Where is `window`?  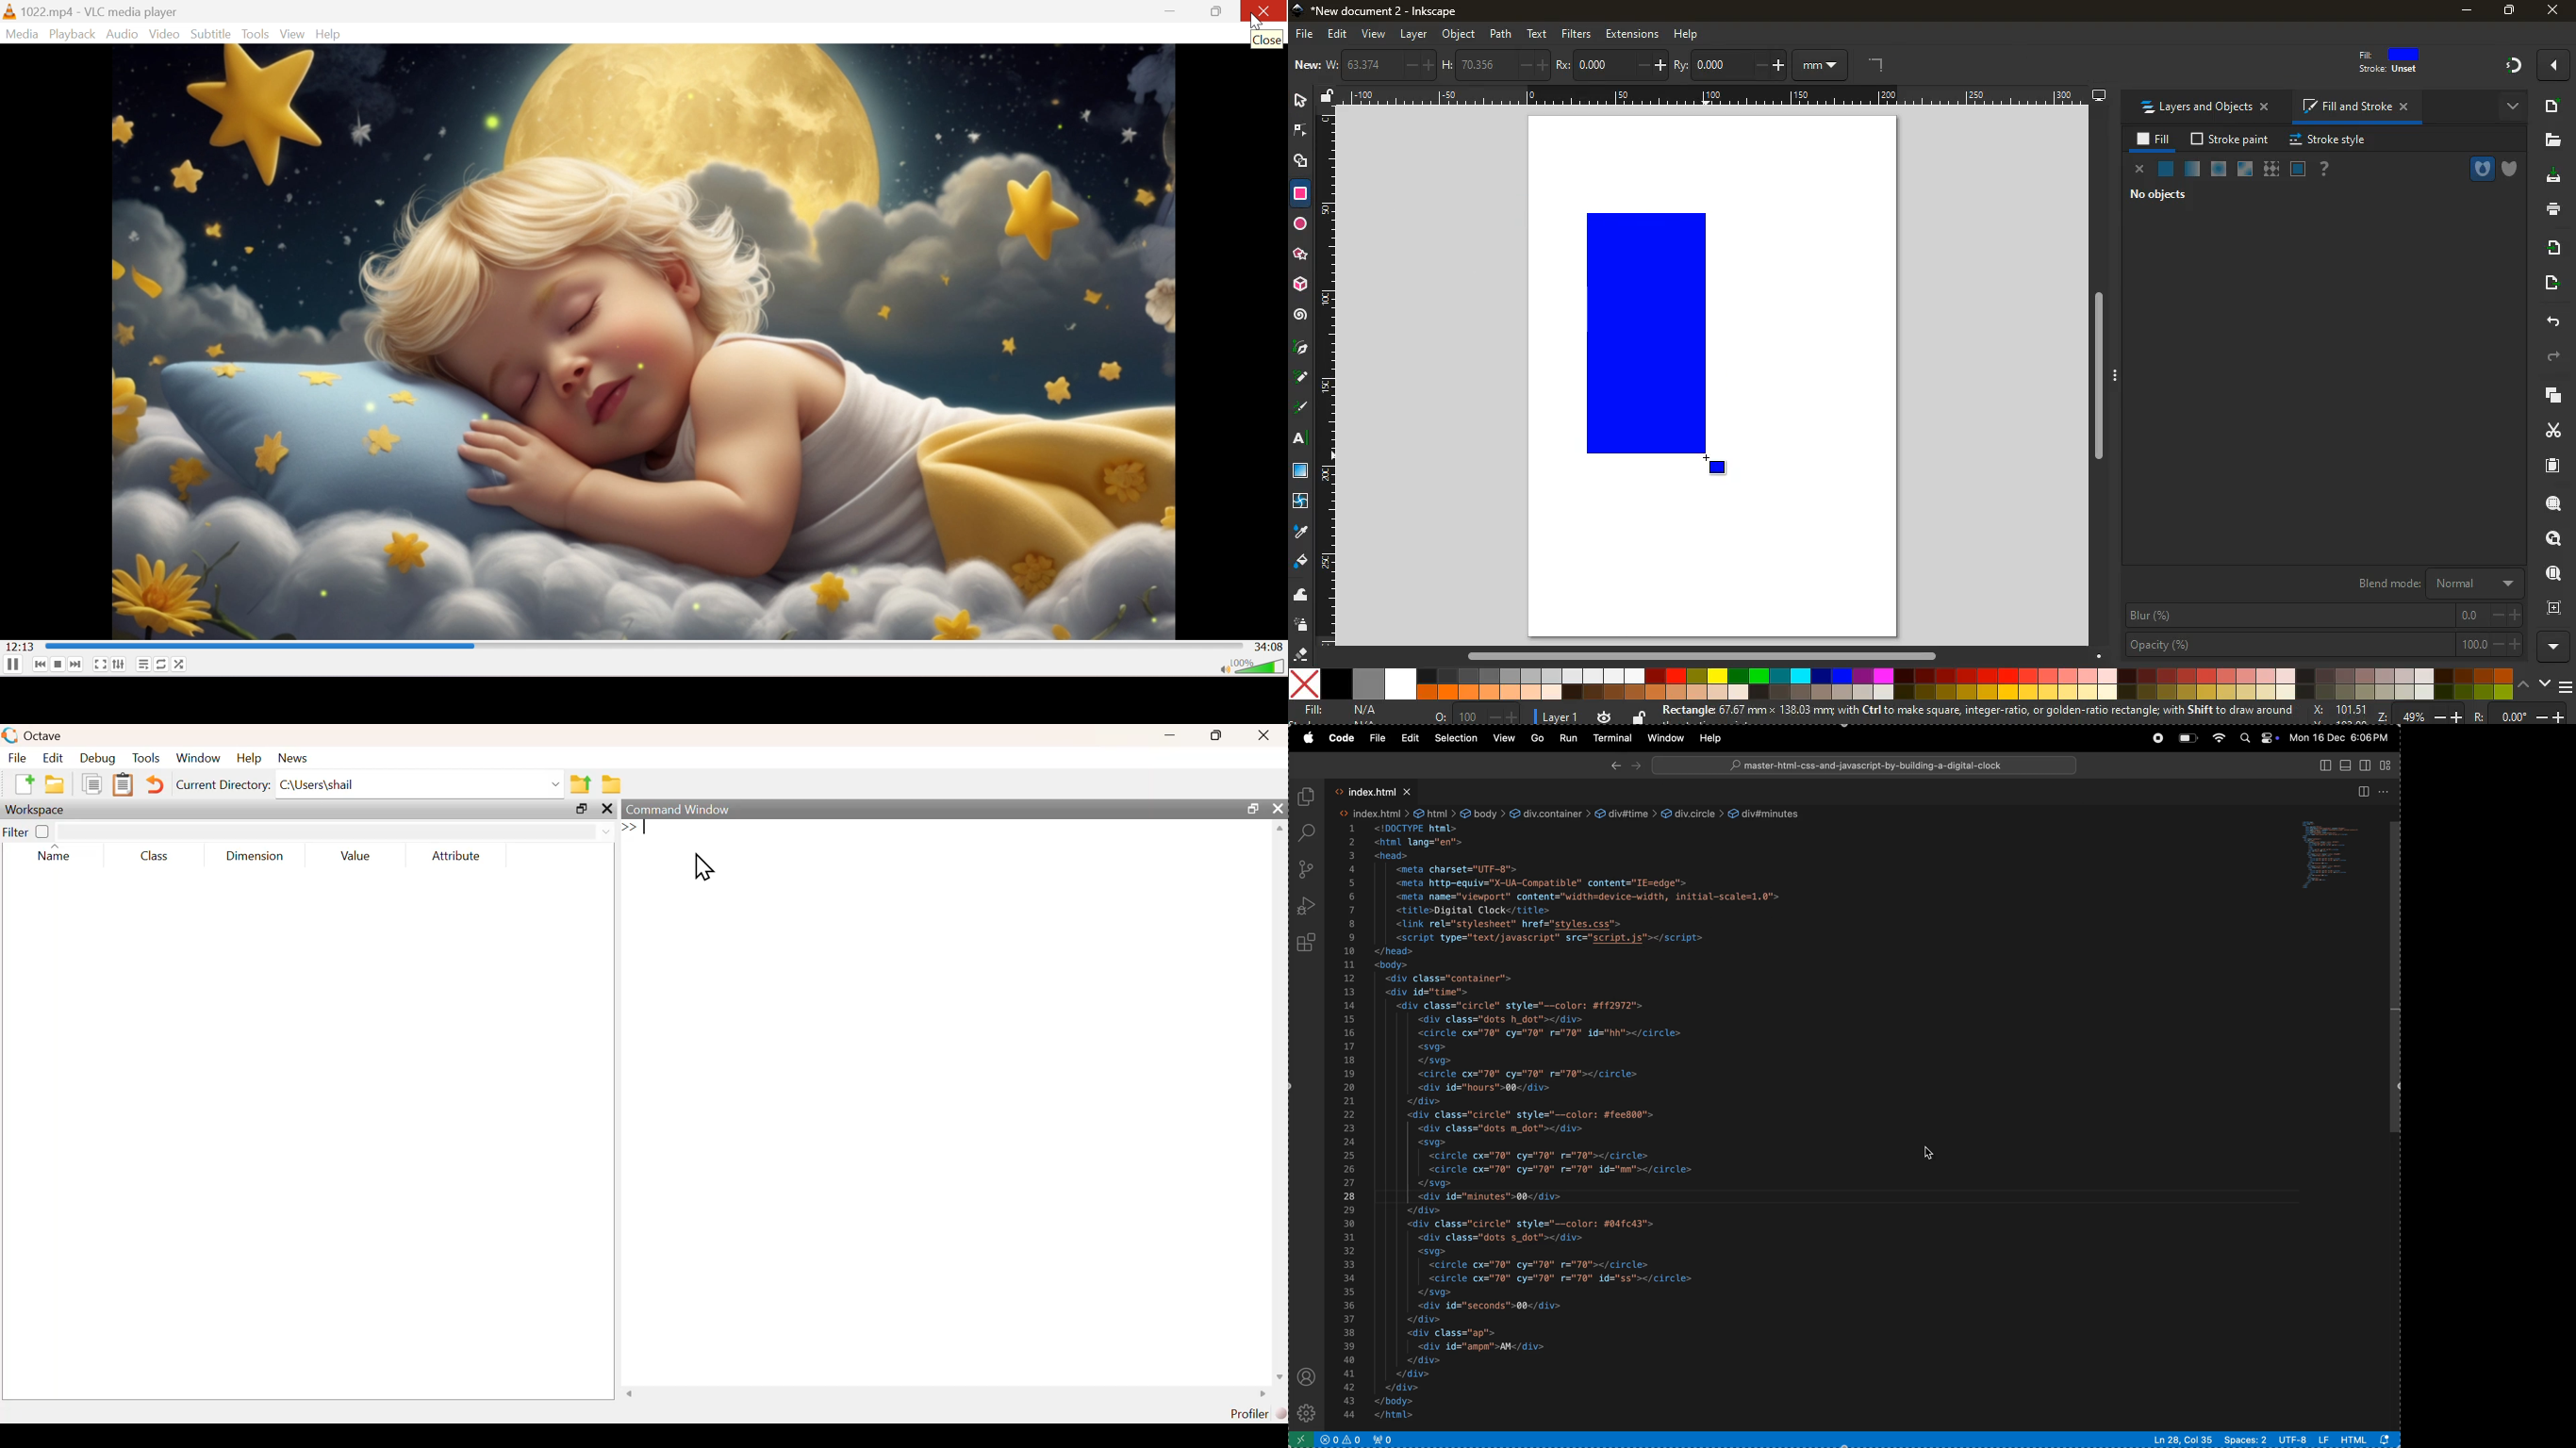
window is located at coordinates (1664, 738).